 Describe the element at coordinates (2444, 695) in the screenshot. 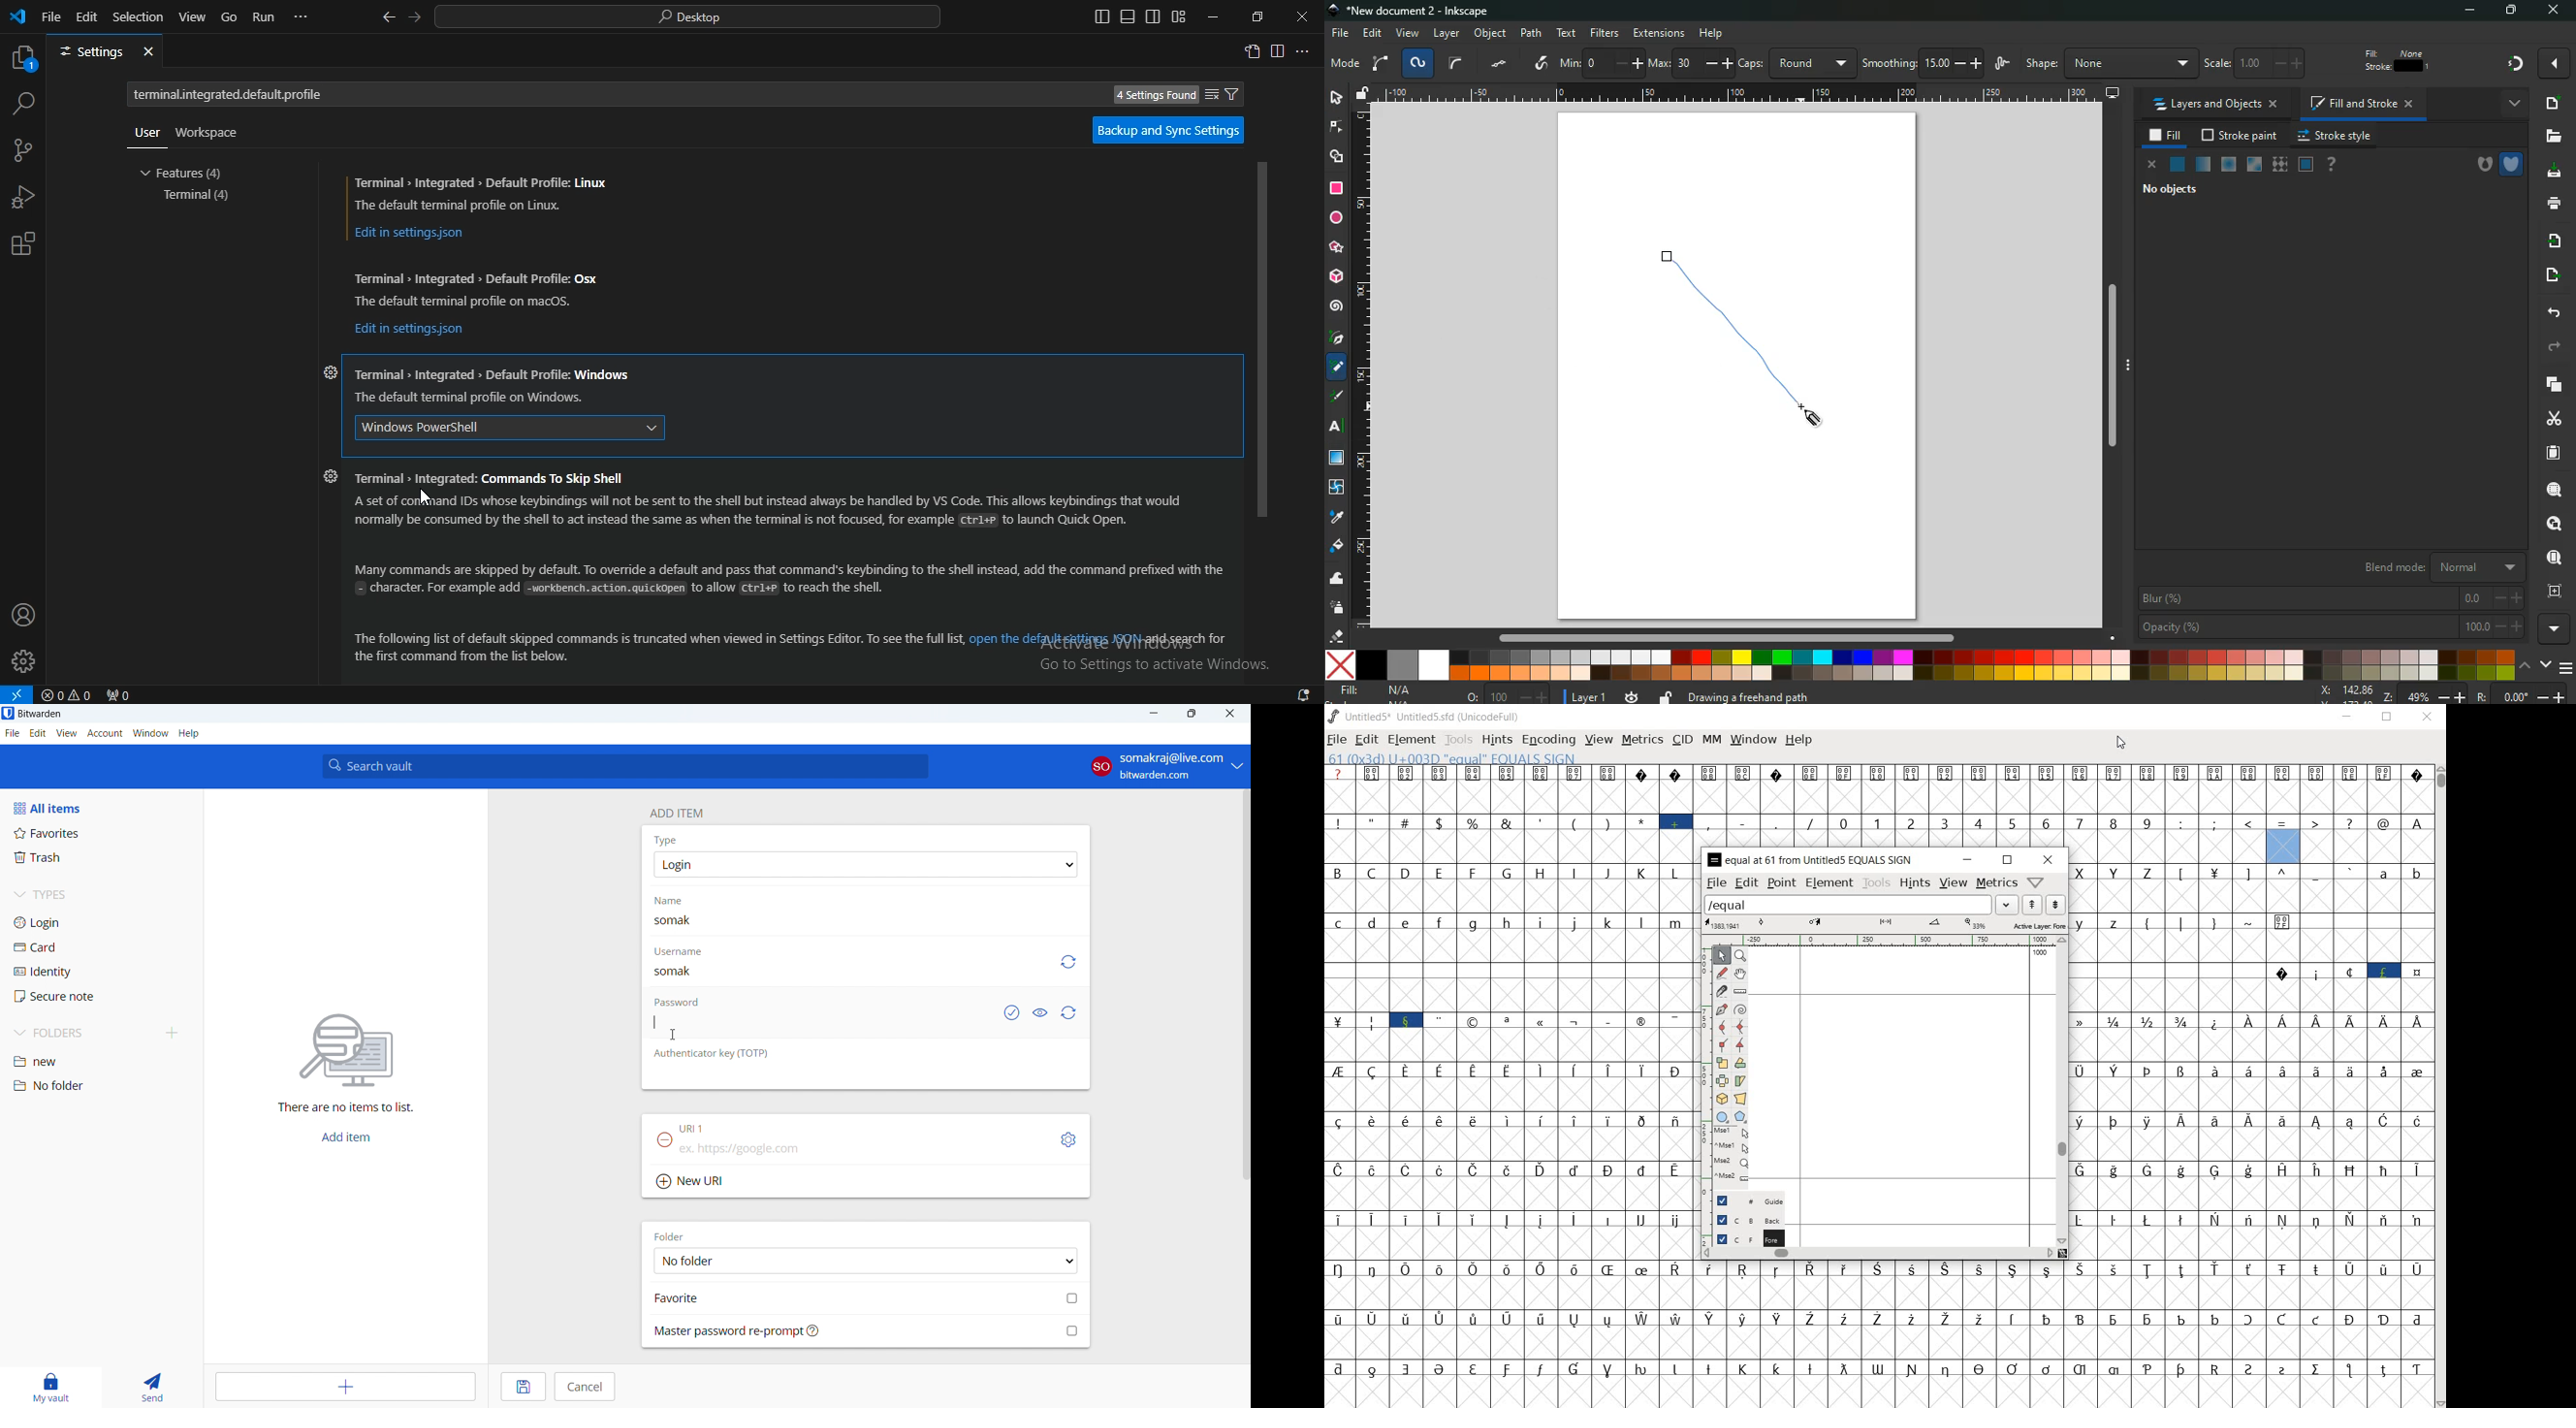

I see `zoom` at that location.